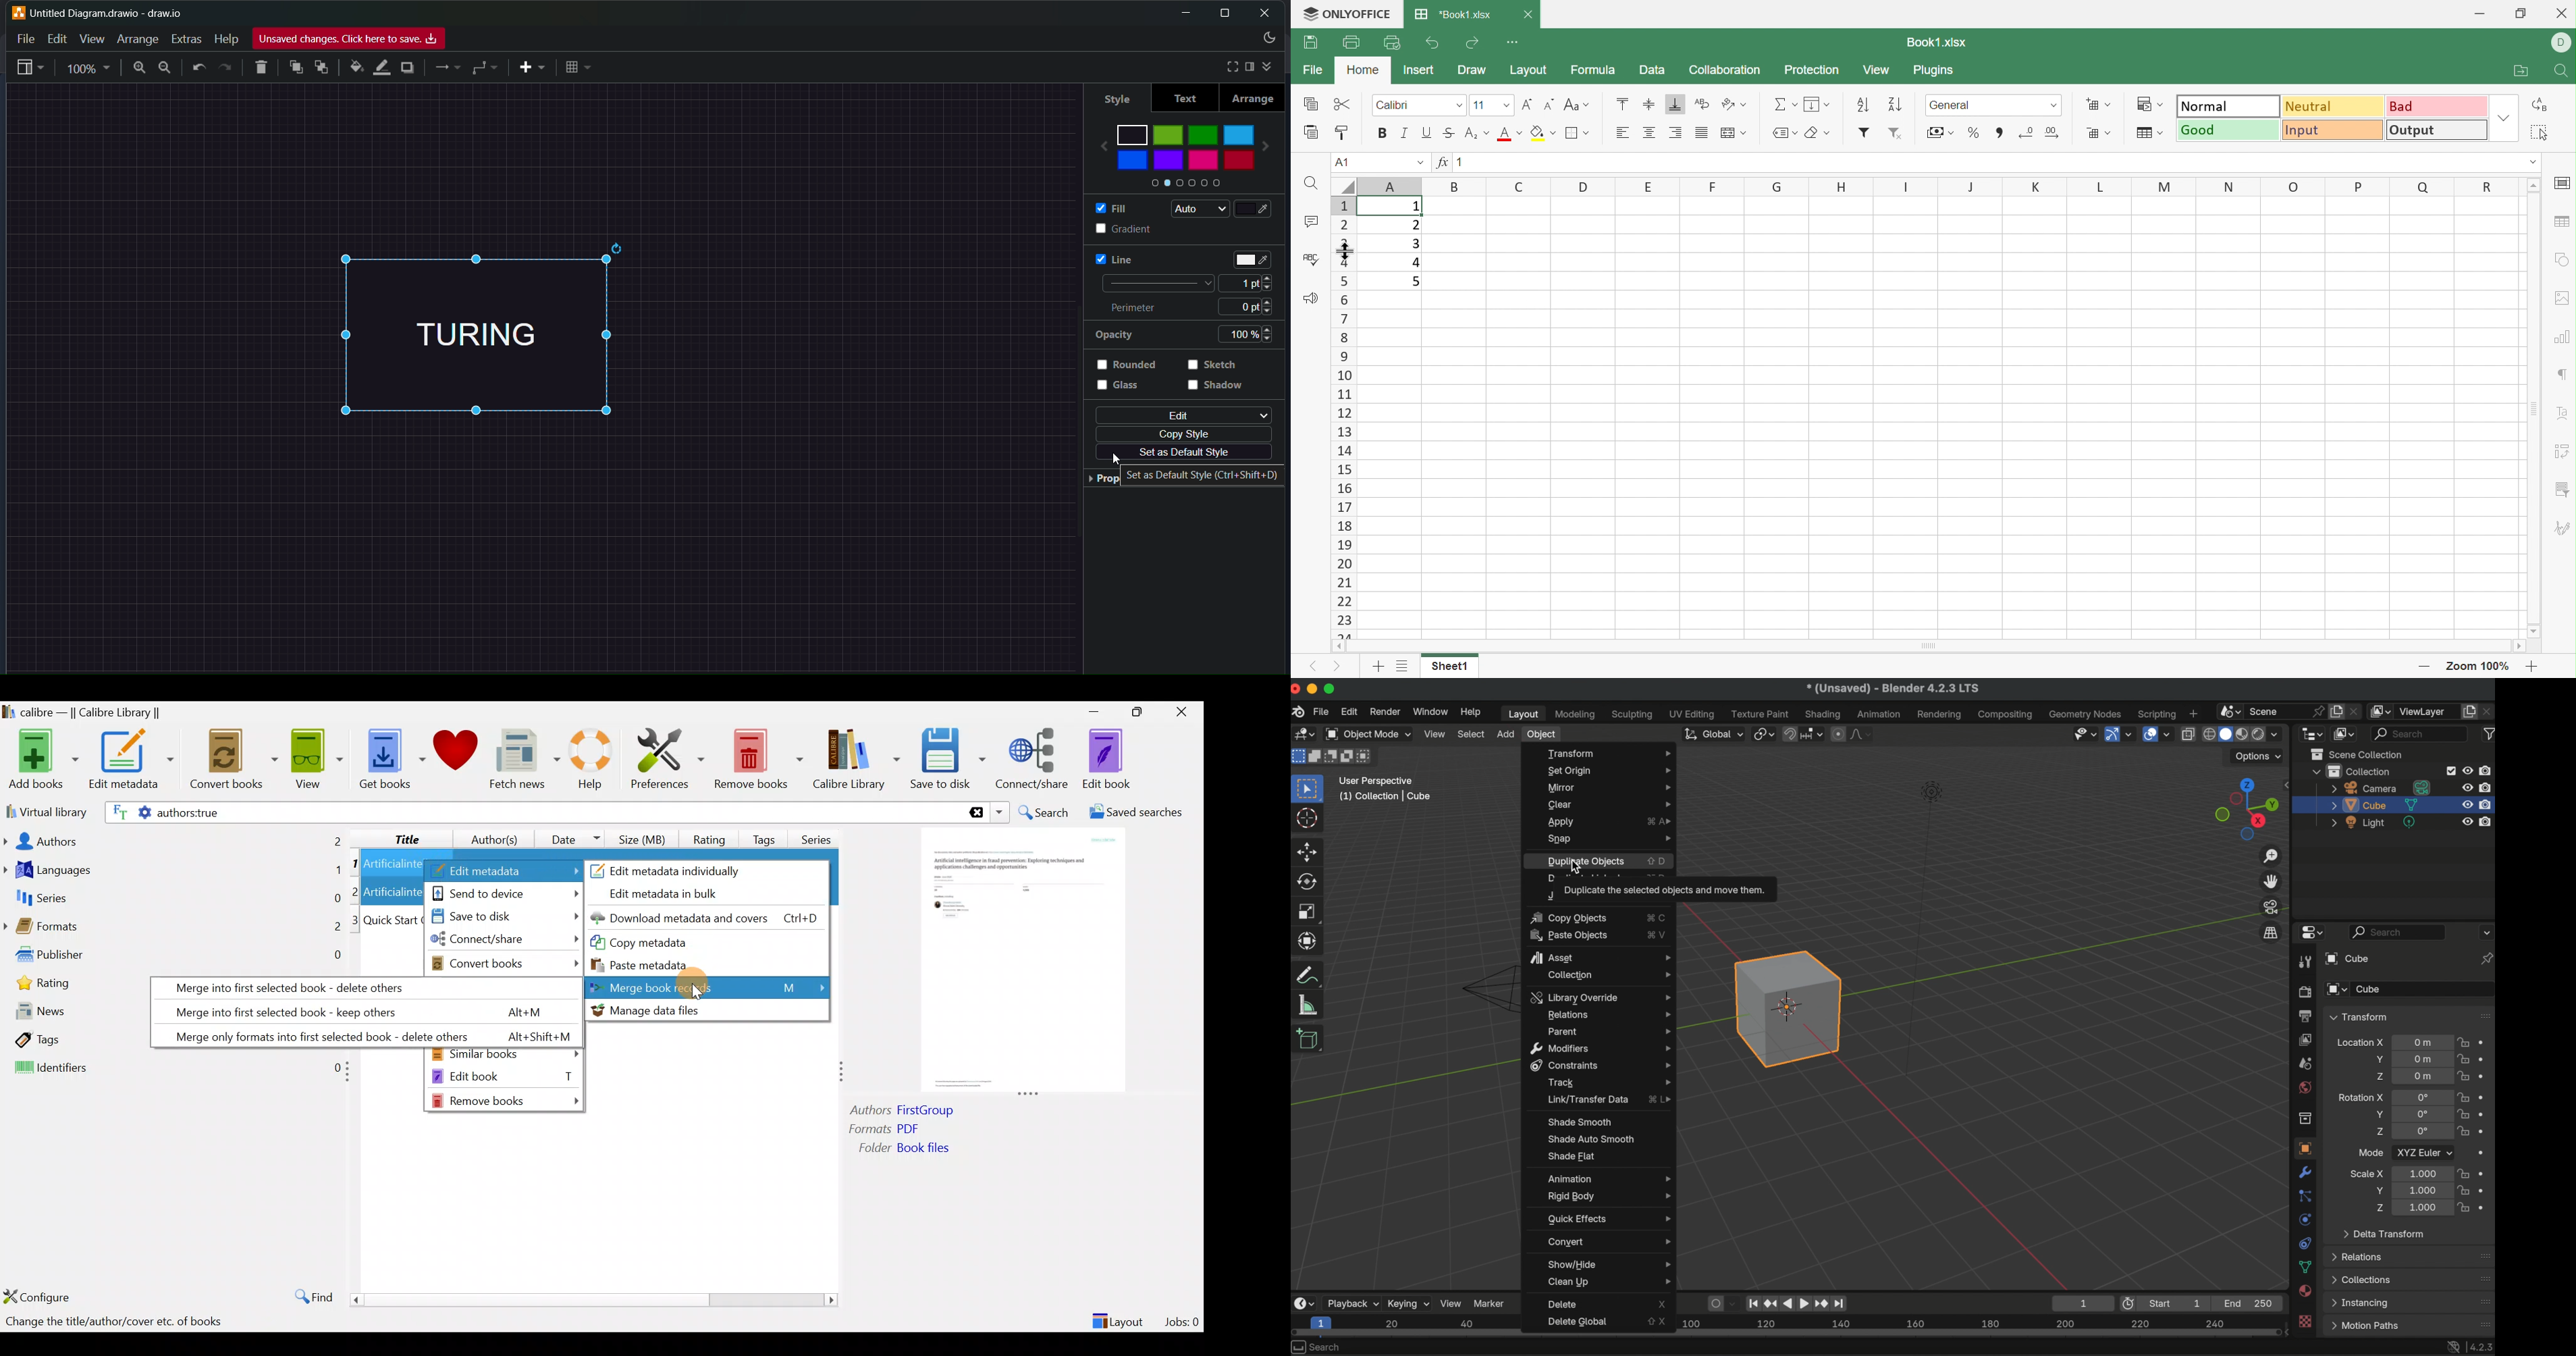 The width and height of the screenshot is (2576, 1372). Describe the element at coordinates (1714, 1302) in the screenshot. I see `auto keying` at that location.